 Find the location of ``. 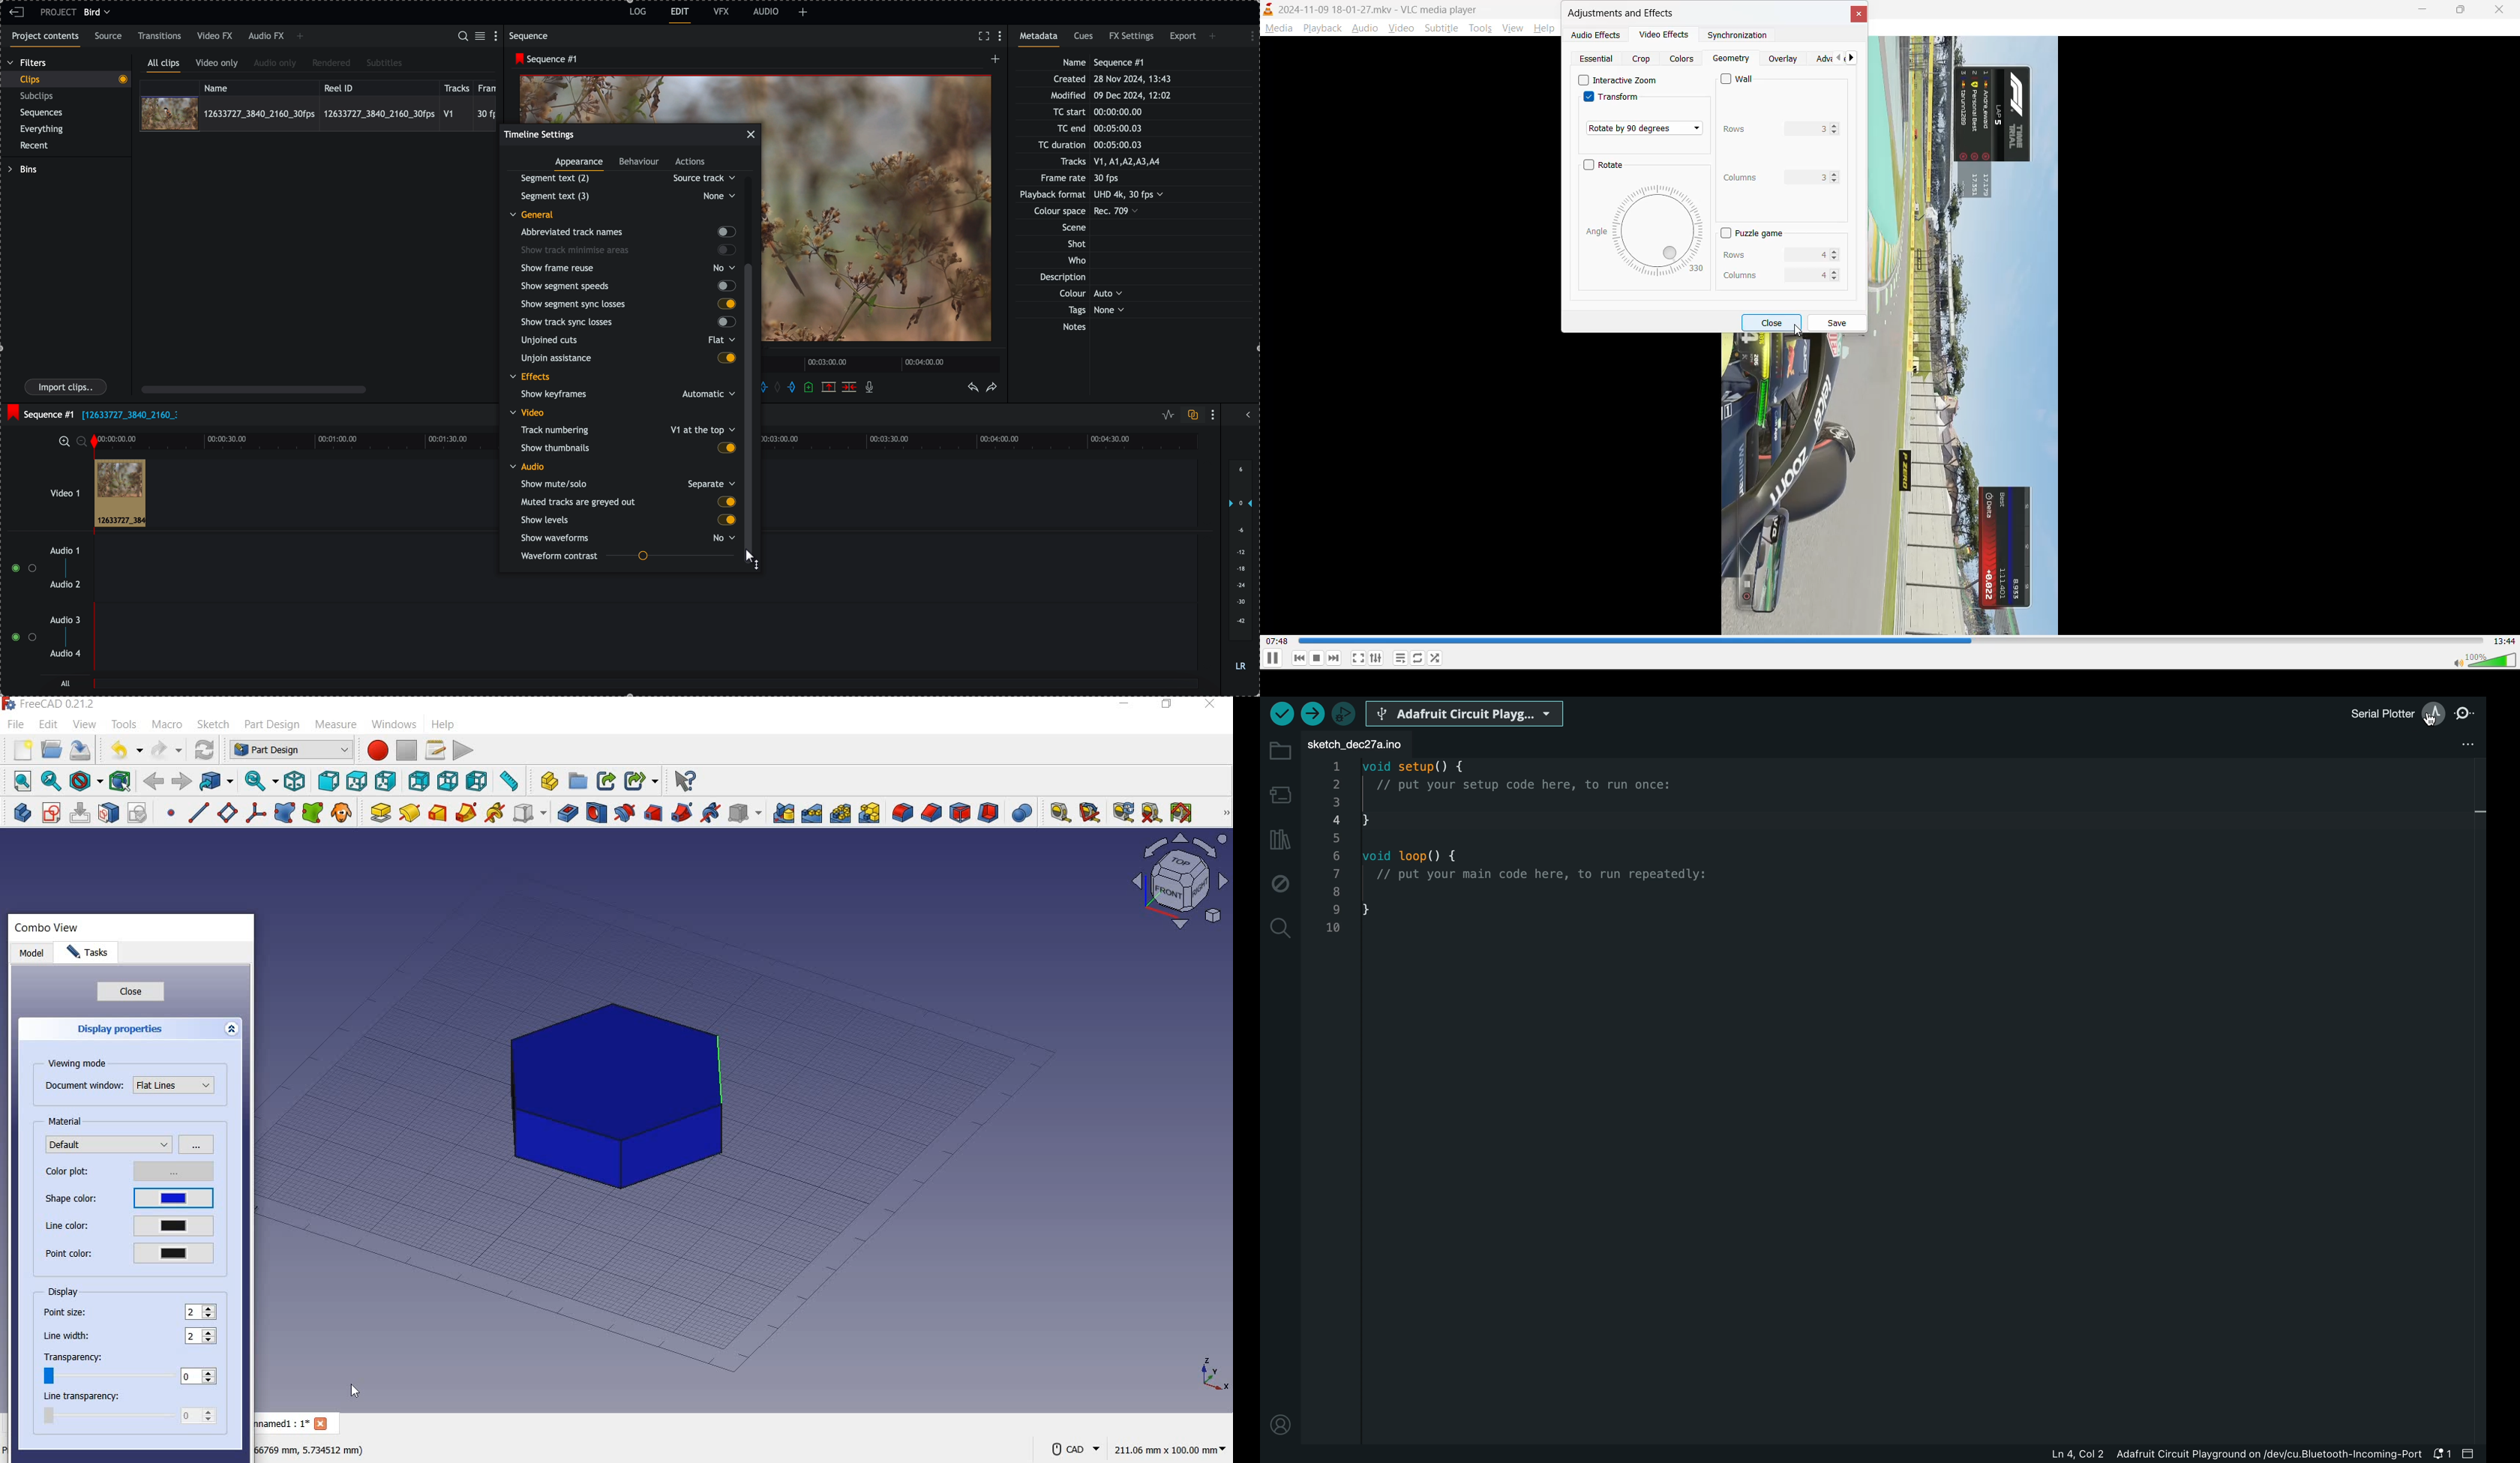

 is located at coordinates (626, 196).